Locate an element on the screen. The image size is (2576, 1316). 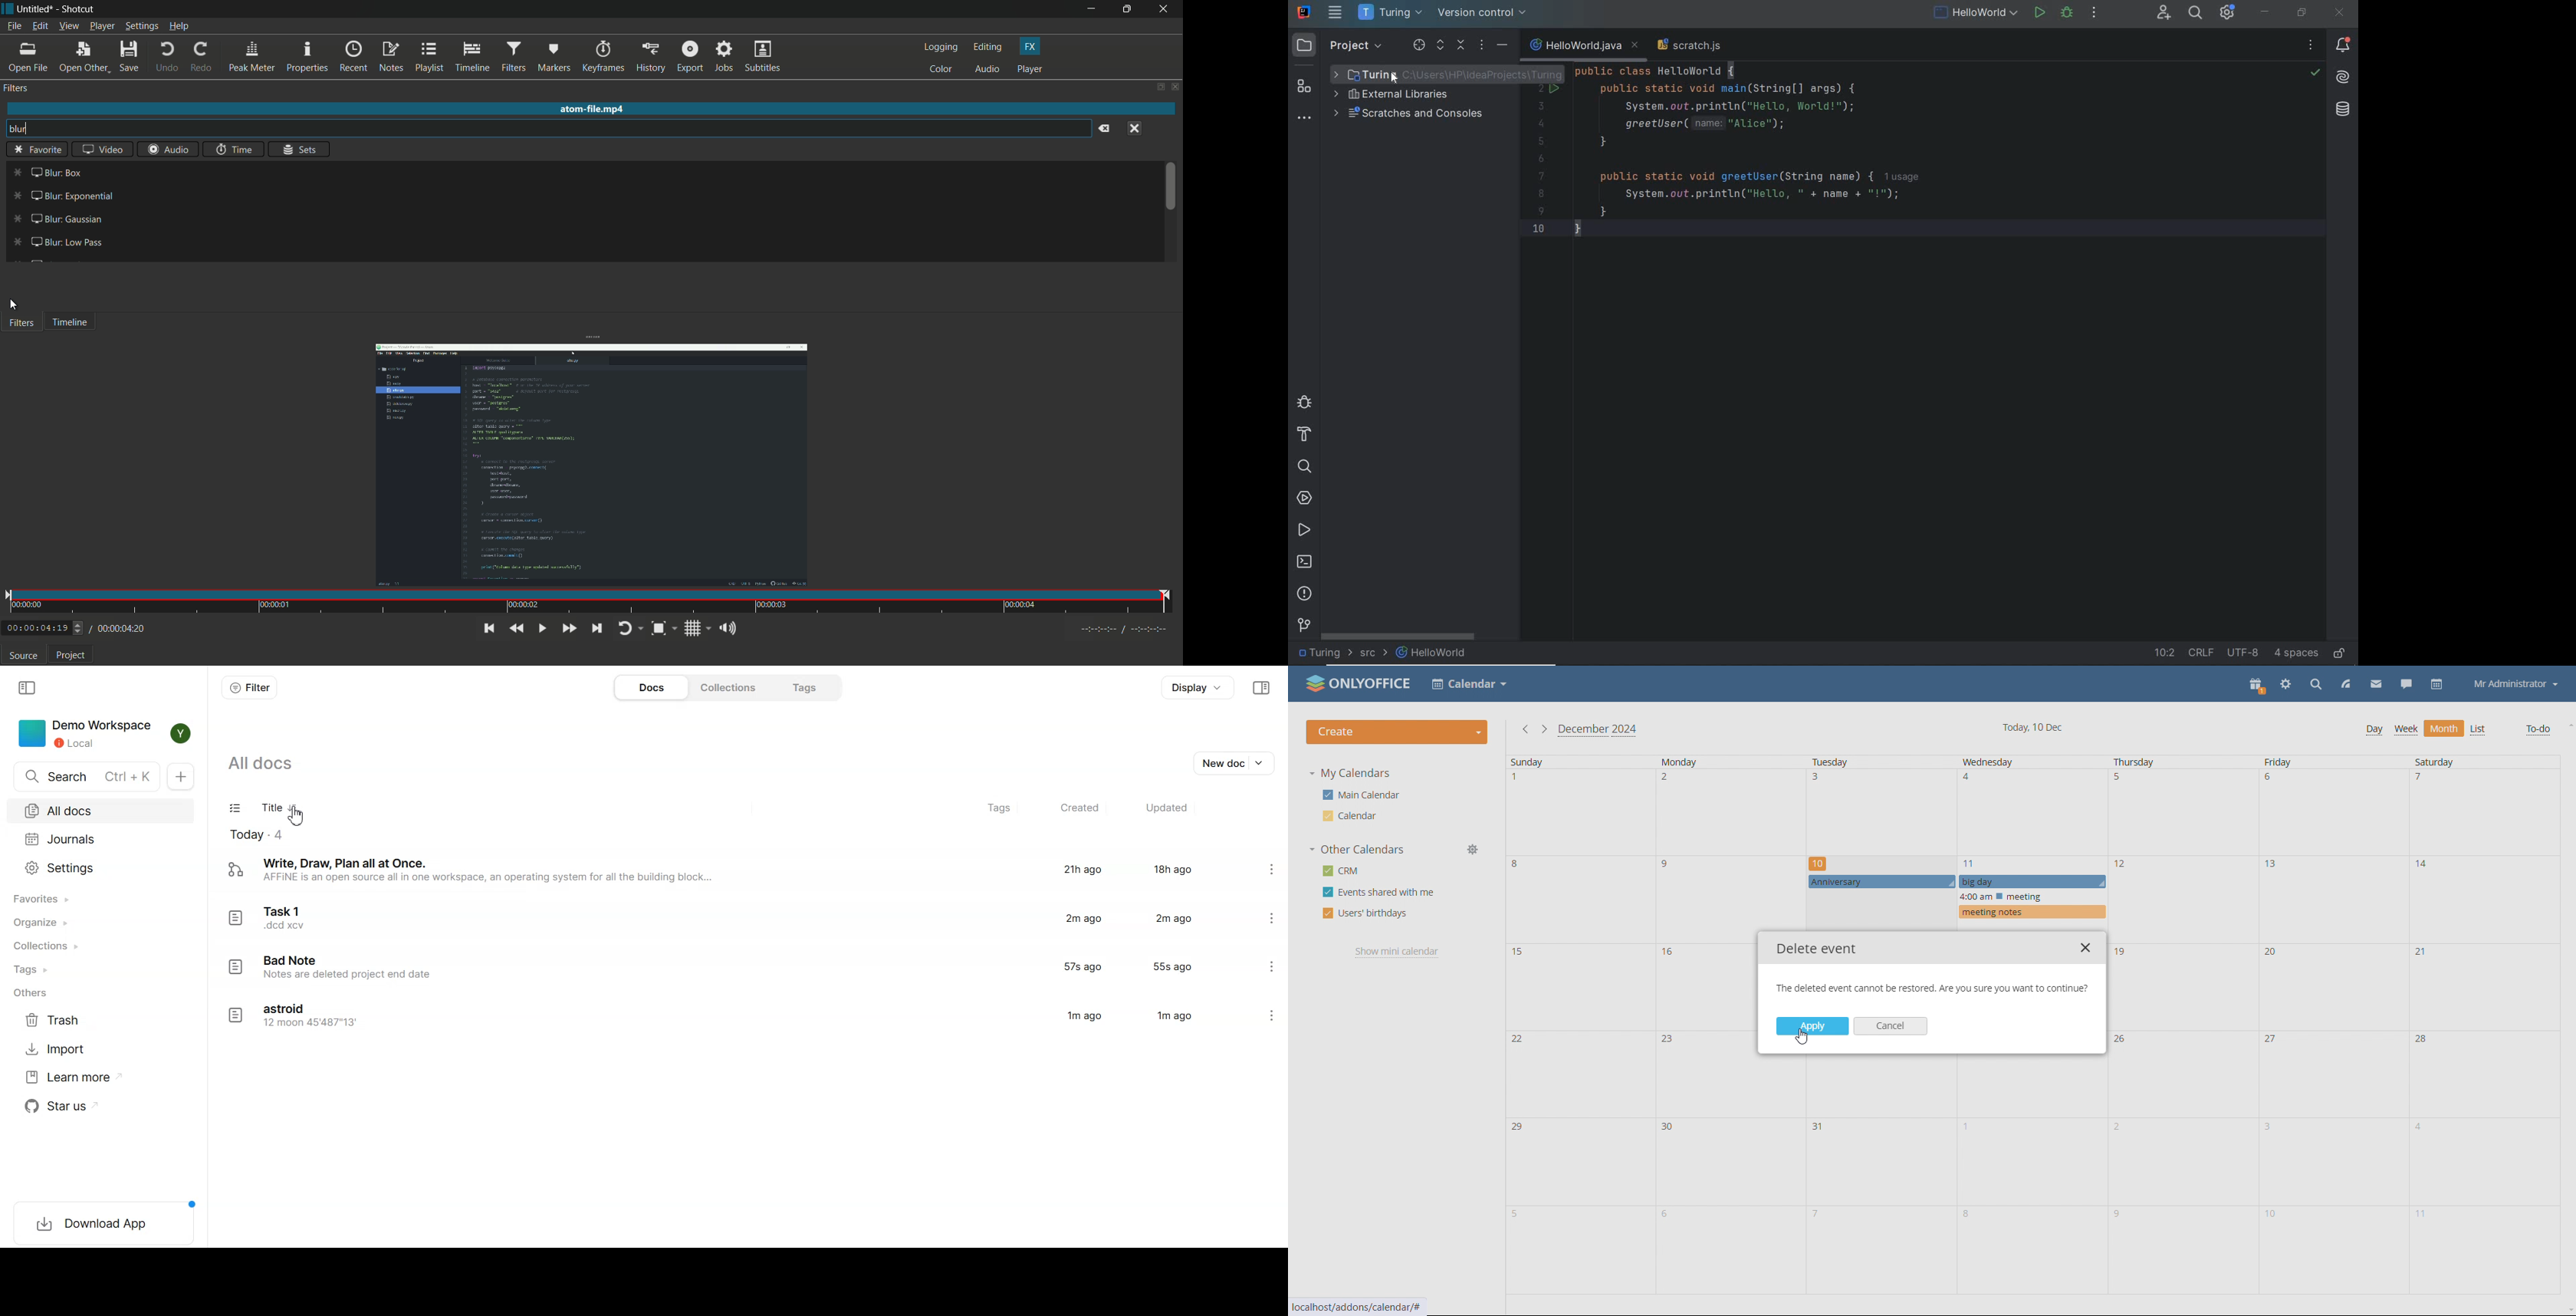
Settings is located at coordinates (1273, 970).